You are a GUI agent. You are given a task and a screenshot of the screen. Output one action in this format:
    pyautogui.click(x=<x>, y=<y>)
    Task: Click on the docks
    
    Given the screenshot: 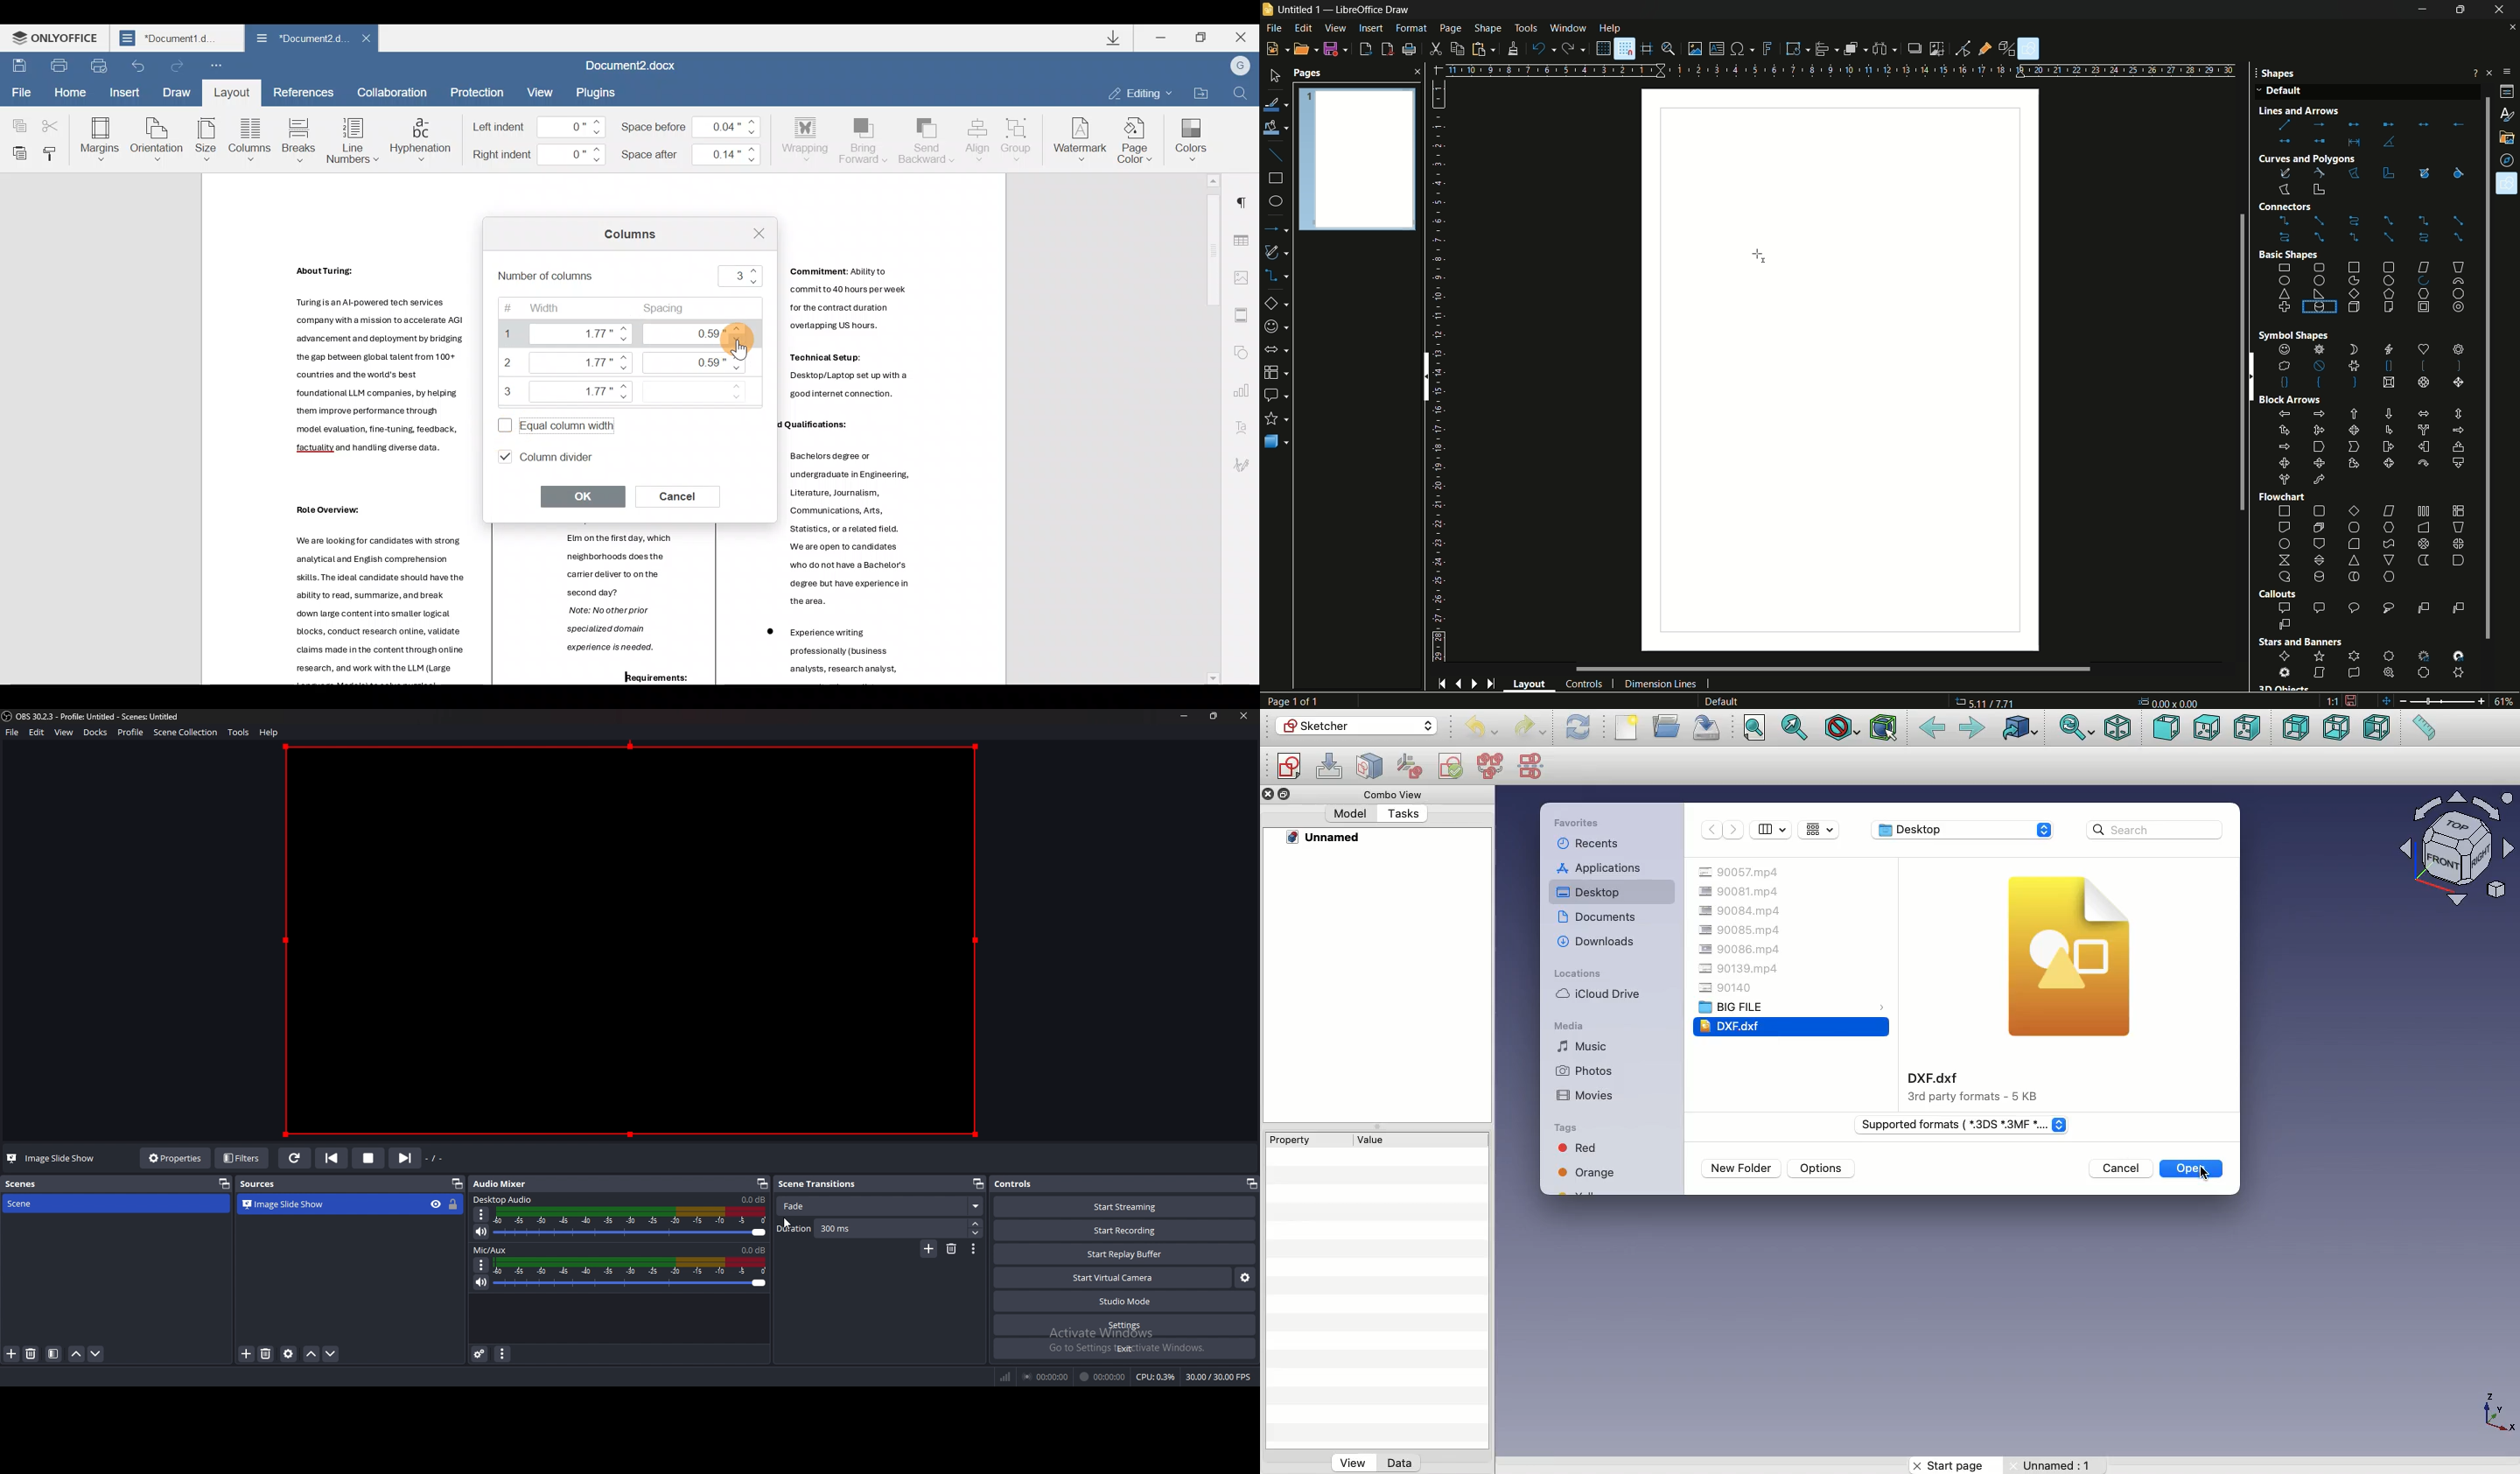 What is the action you would take?
    pyautogui.click(x=95, y=733)
    